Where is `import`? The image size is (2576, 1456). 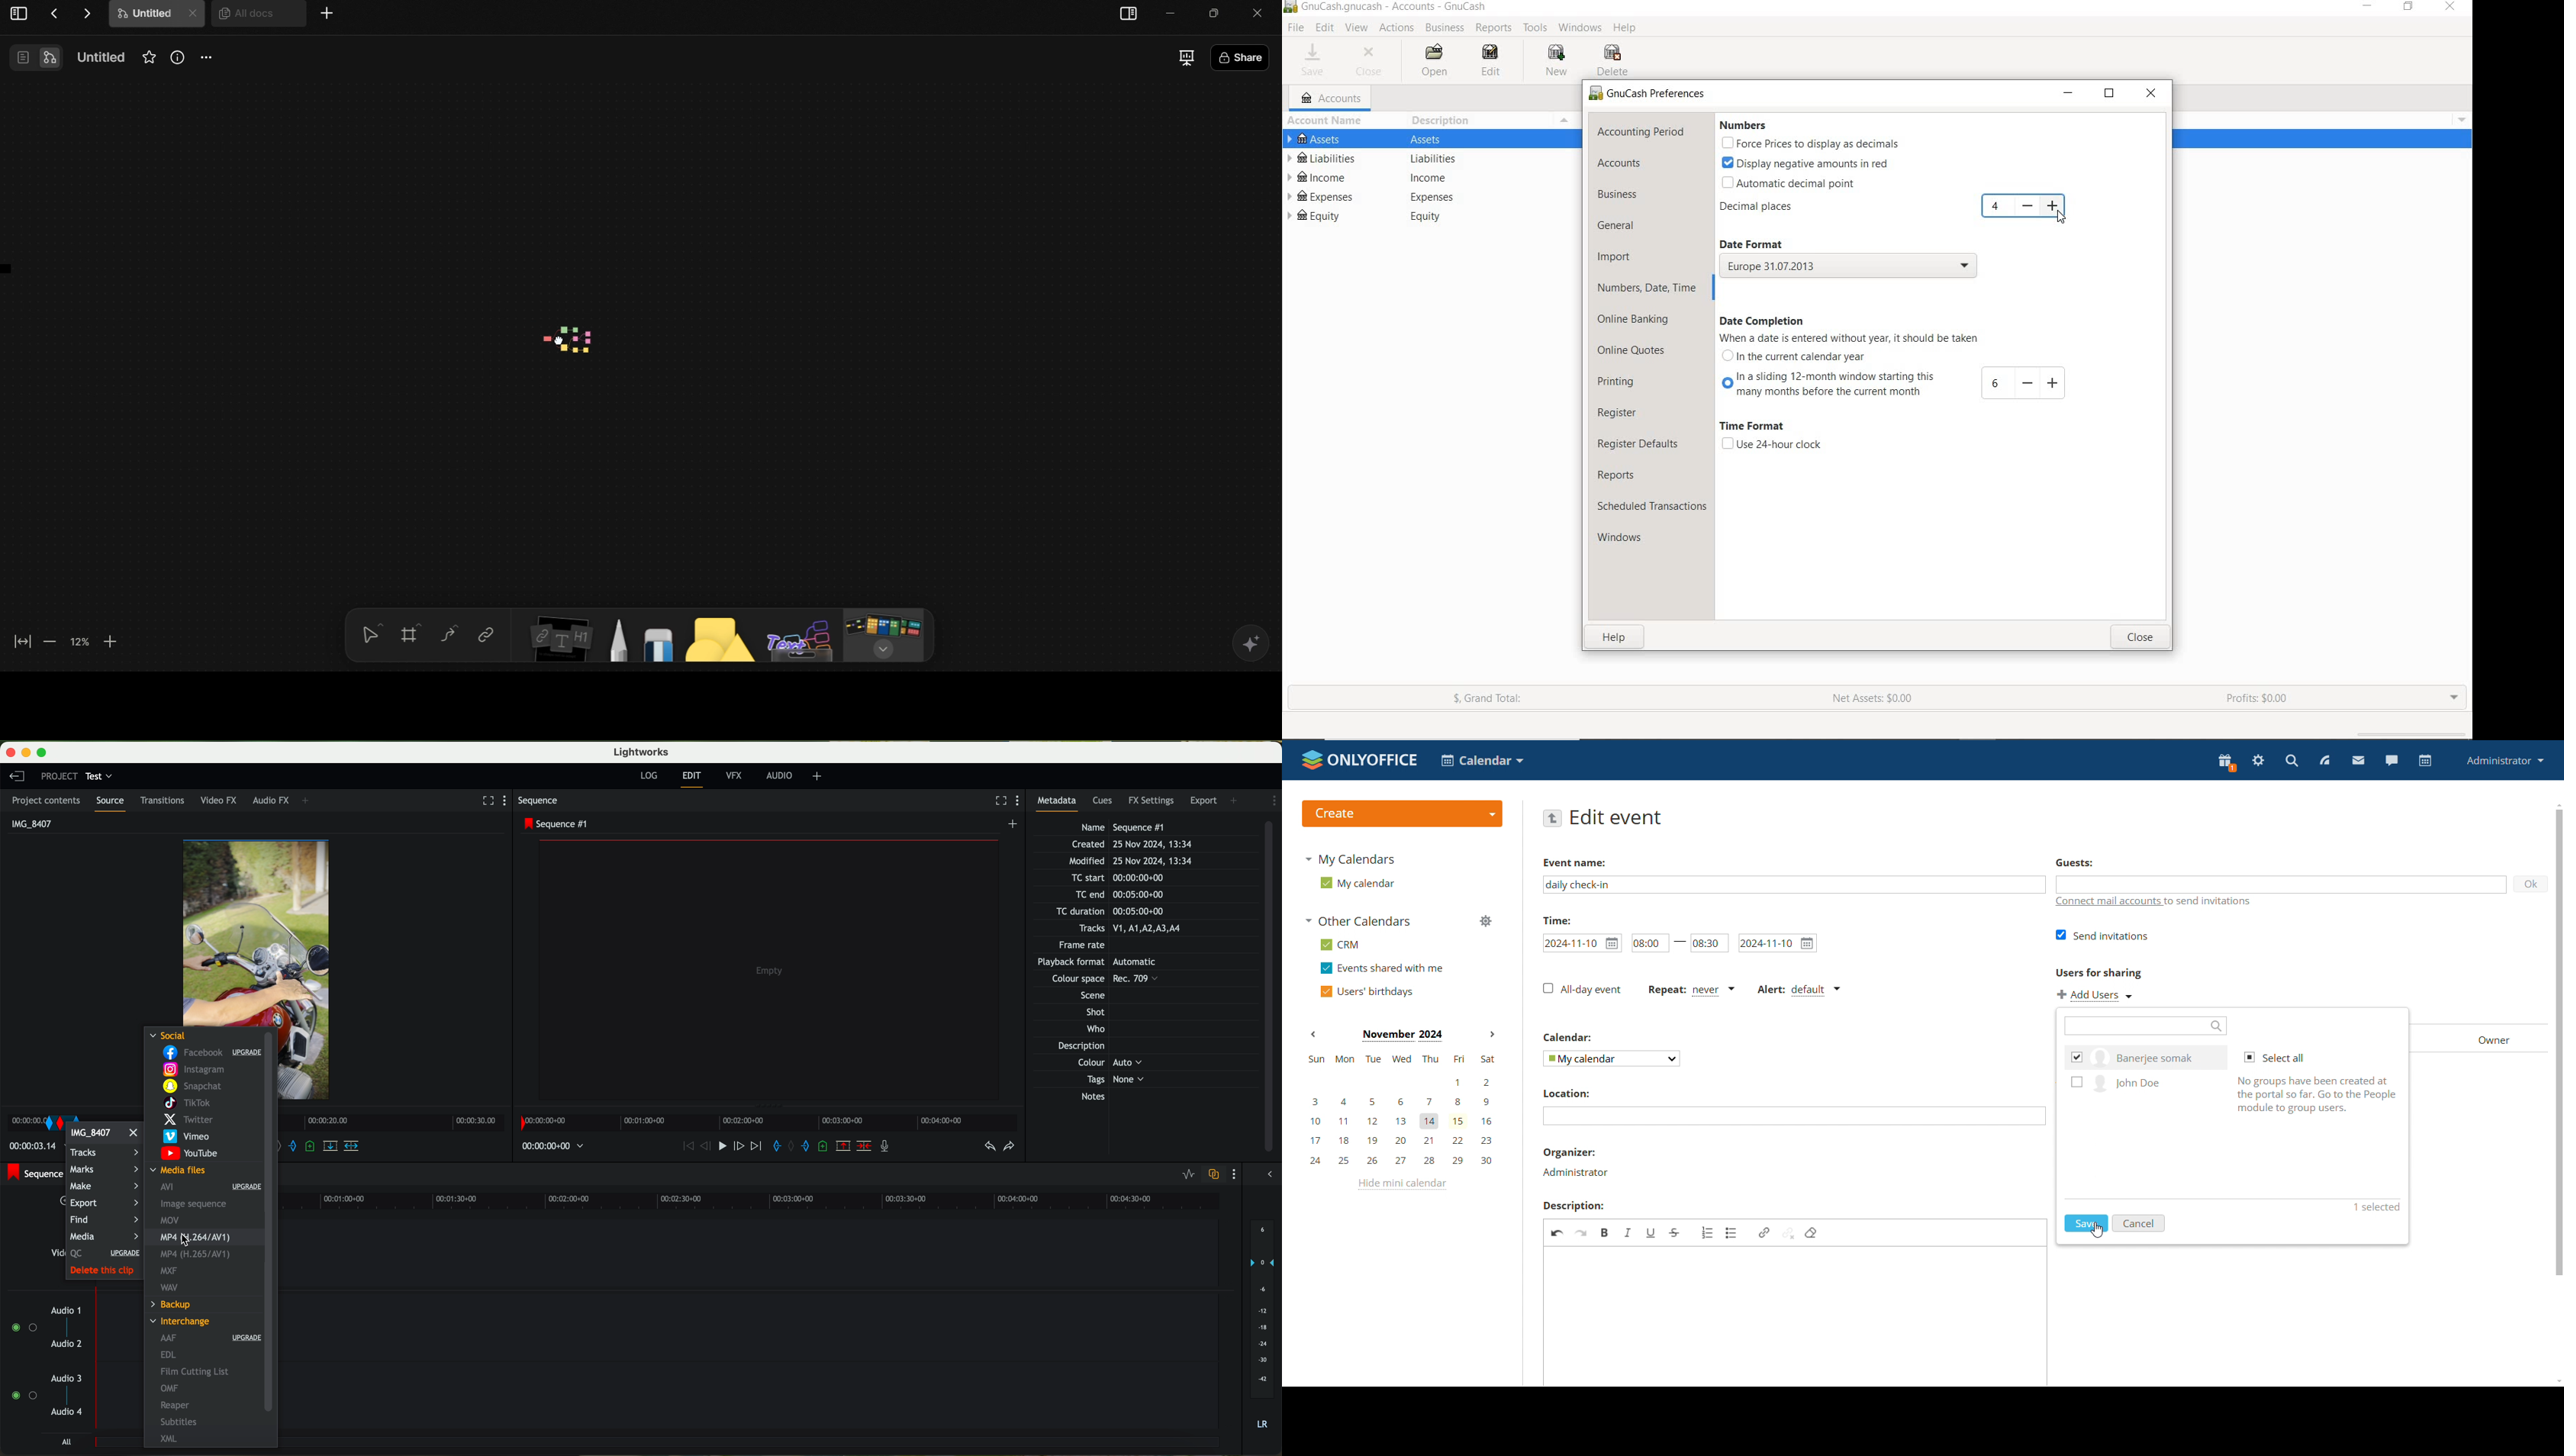 import is located at coordinates (1615, 258).